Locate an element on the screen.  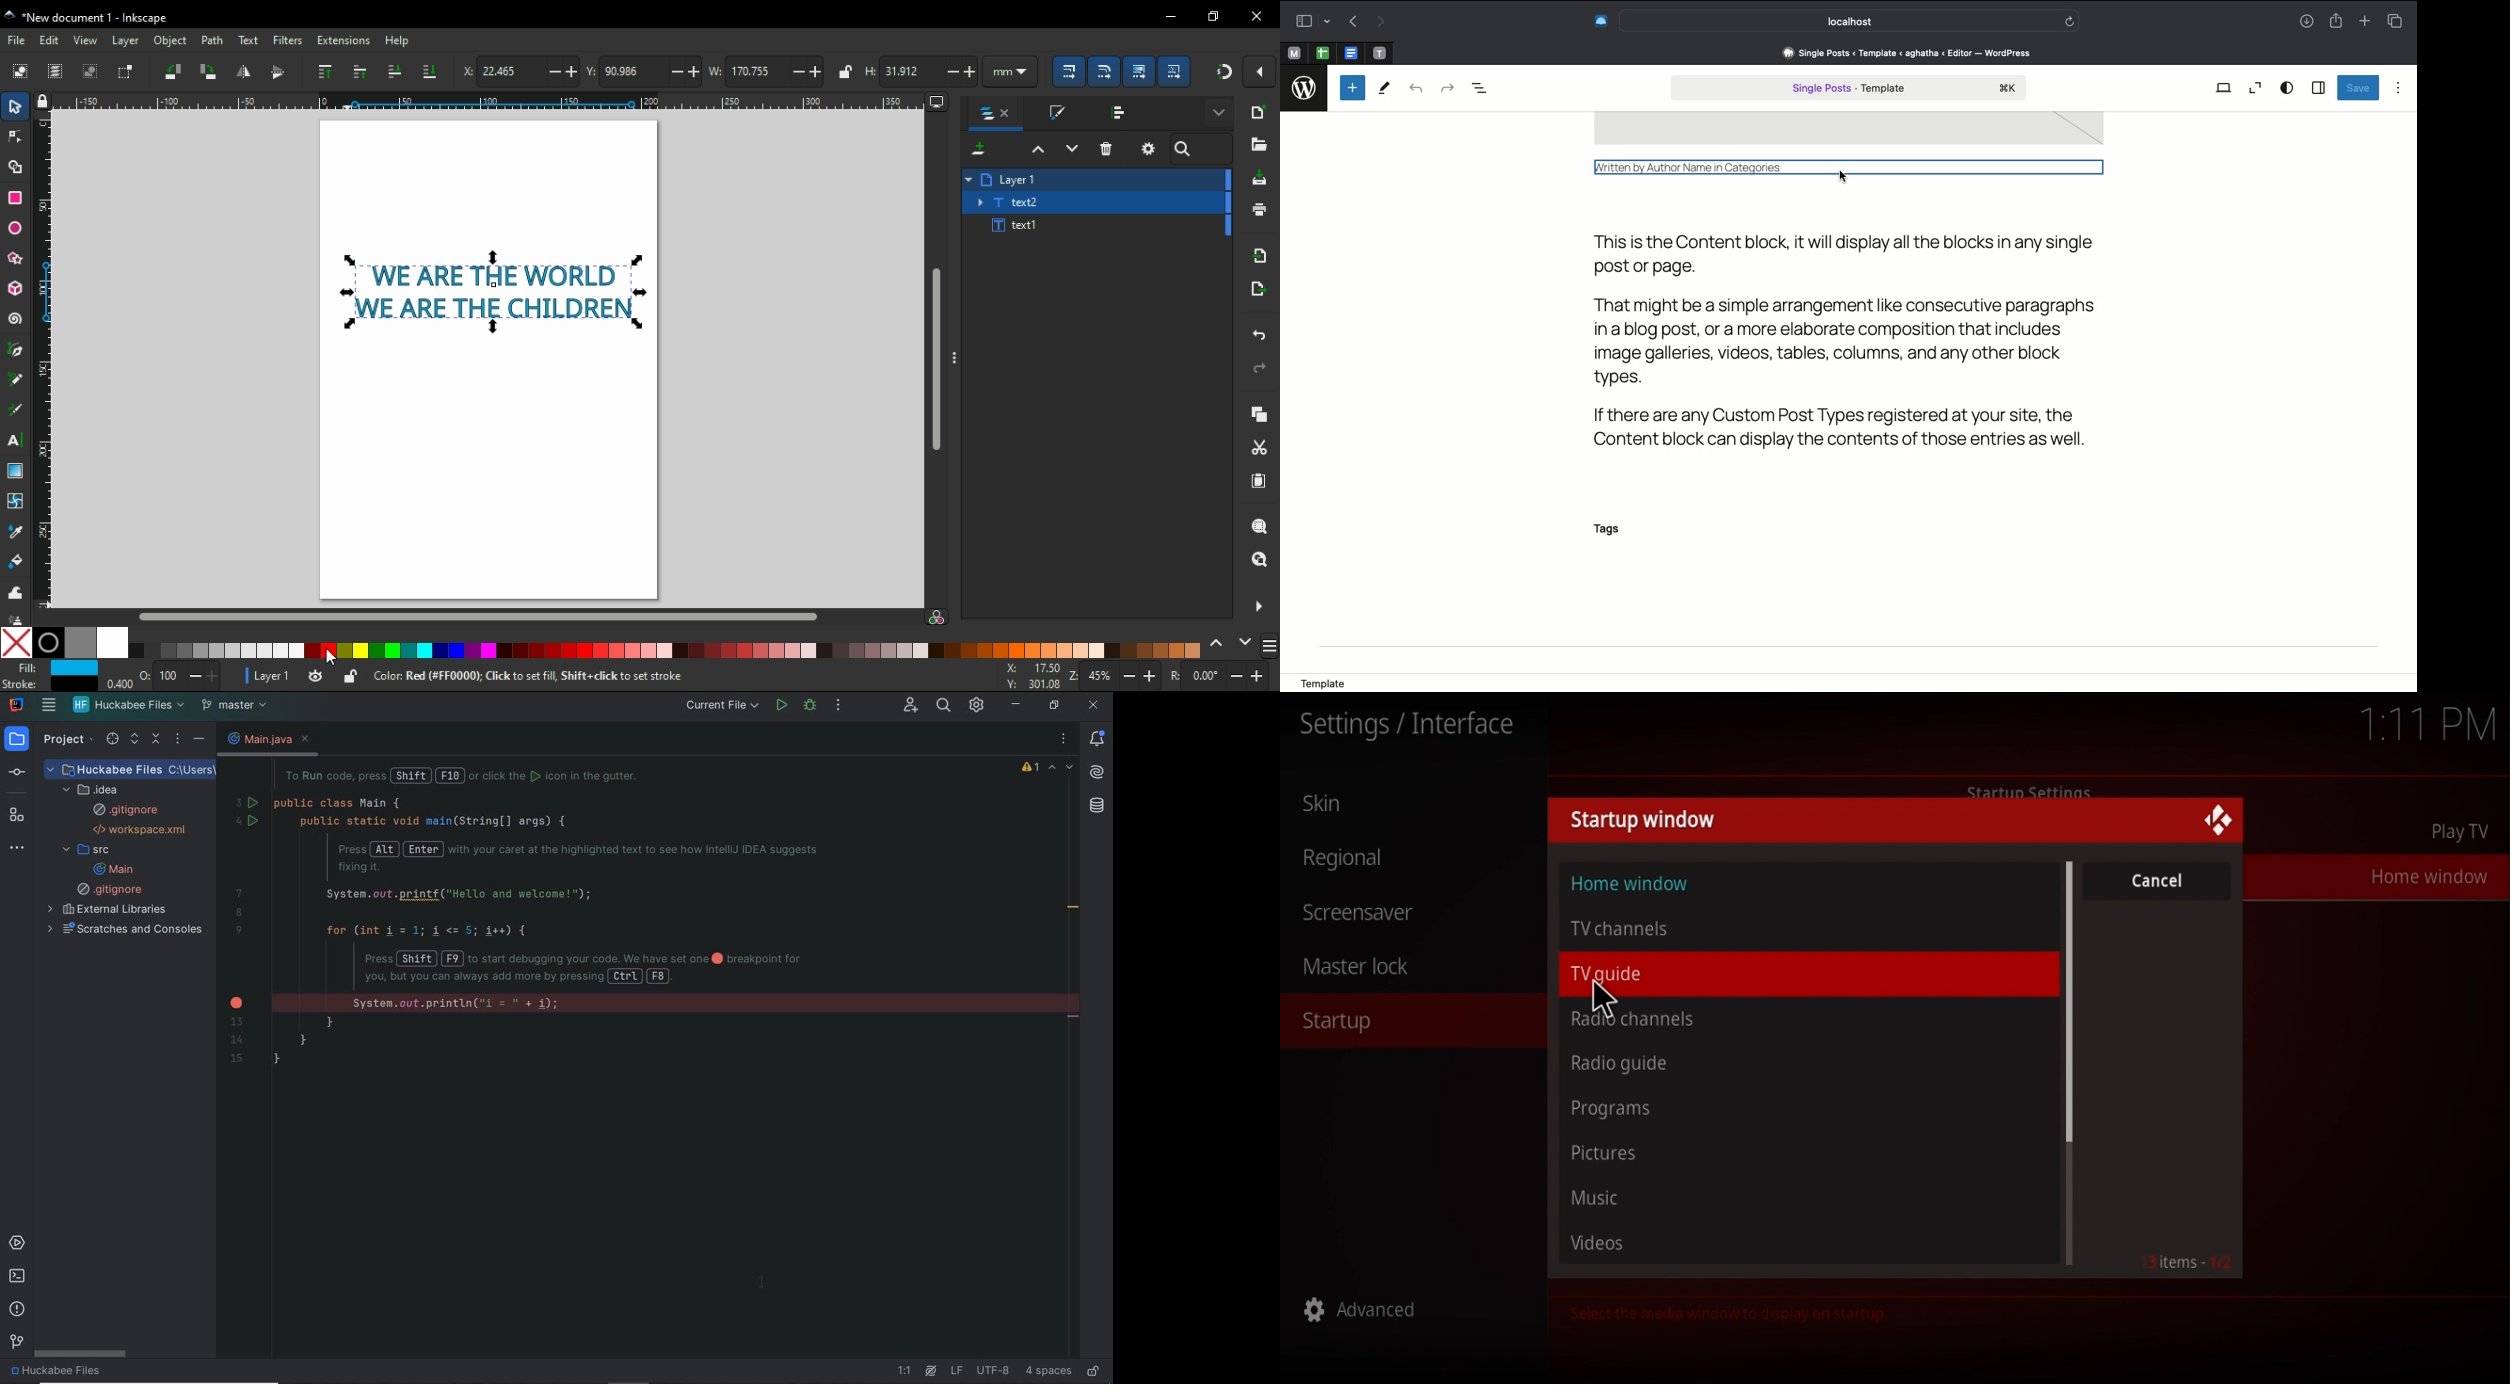
scroll bar is located at coordinates (476, 616).